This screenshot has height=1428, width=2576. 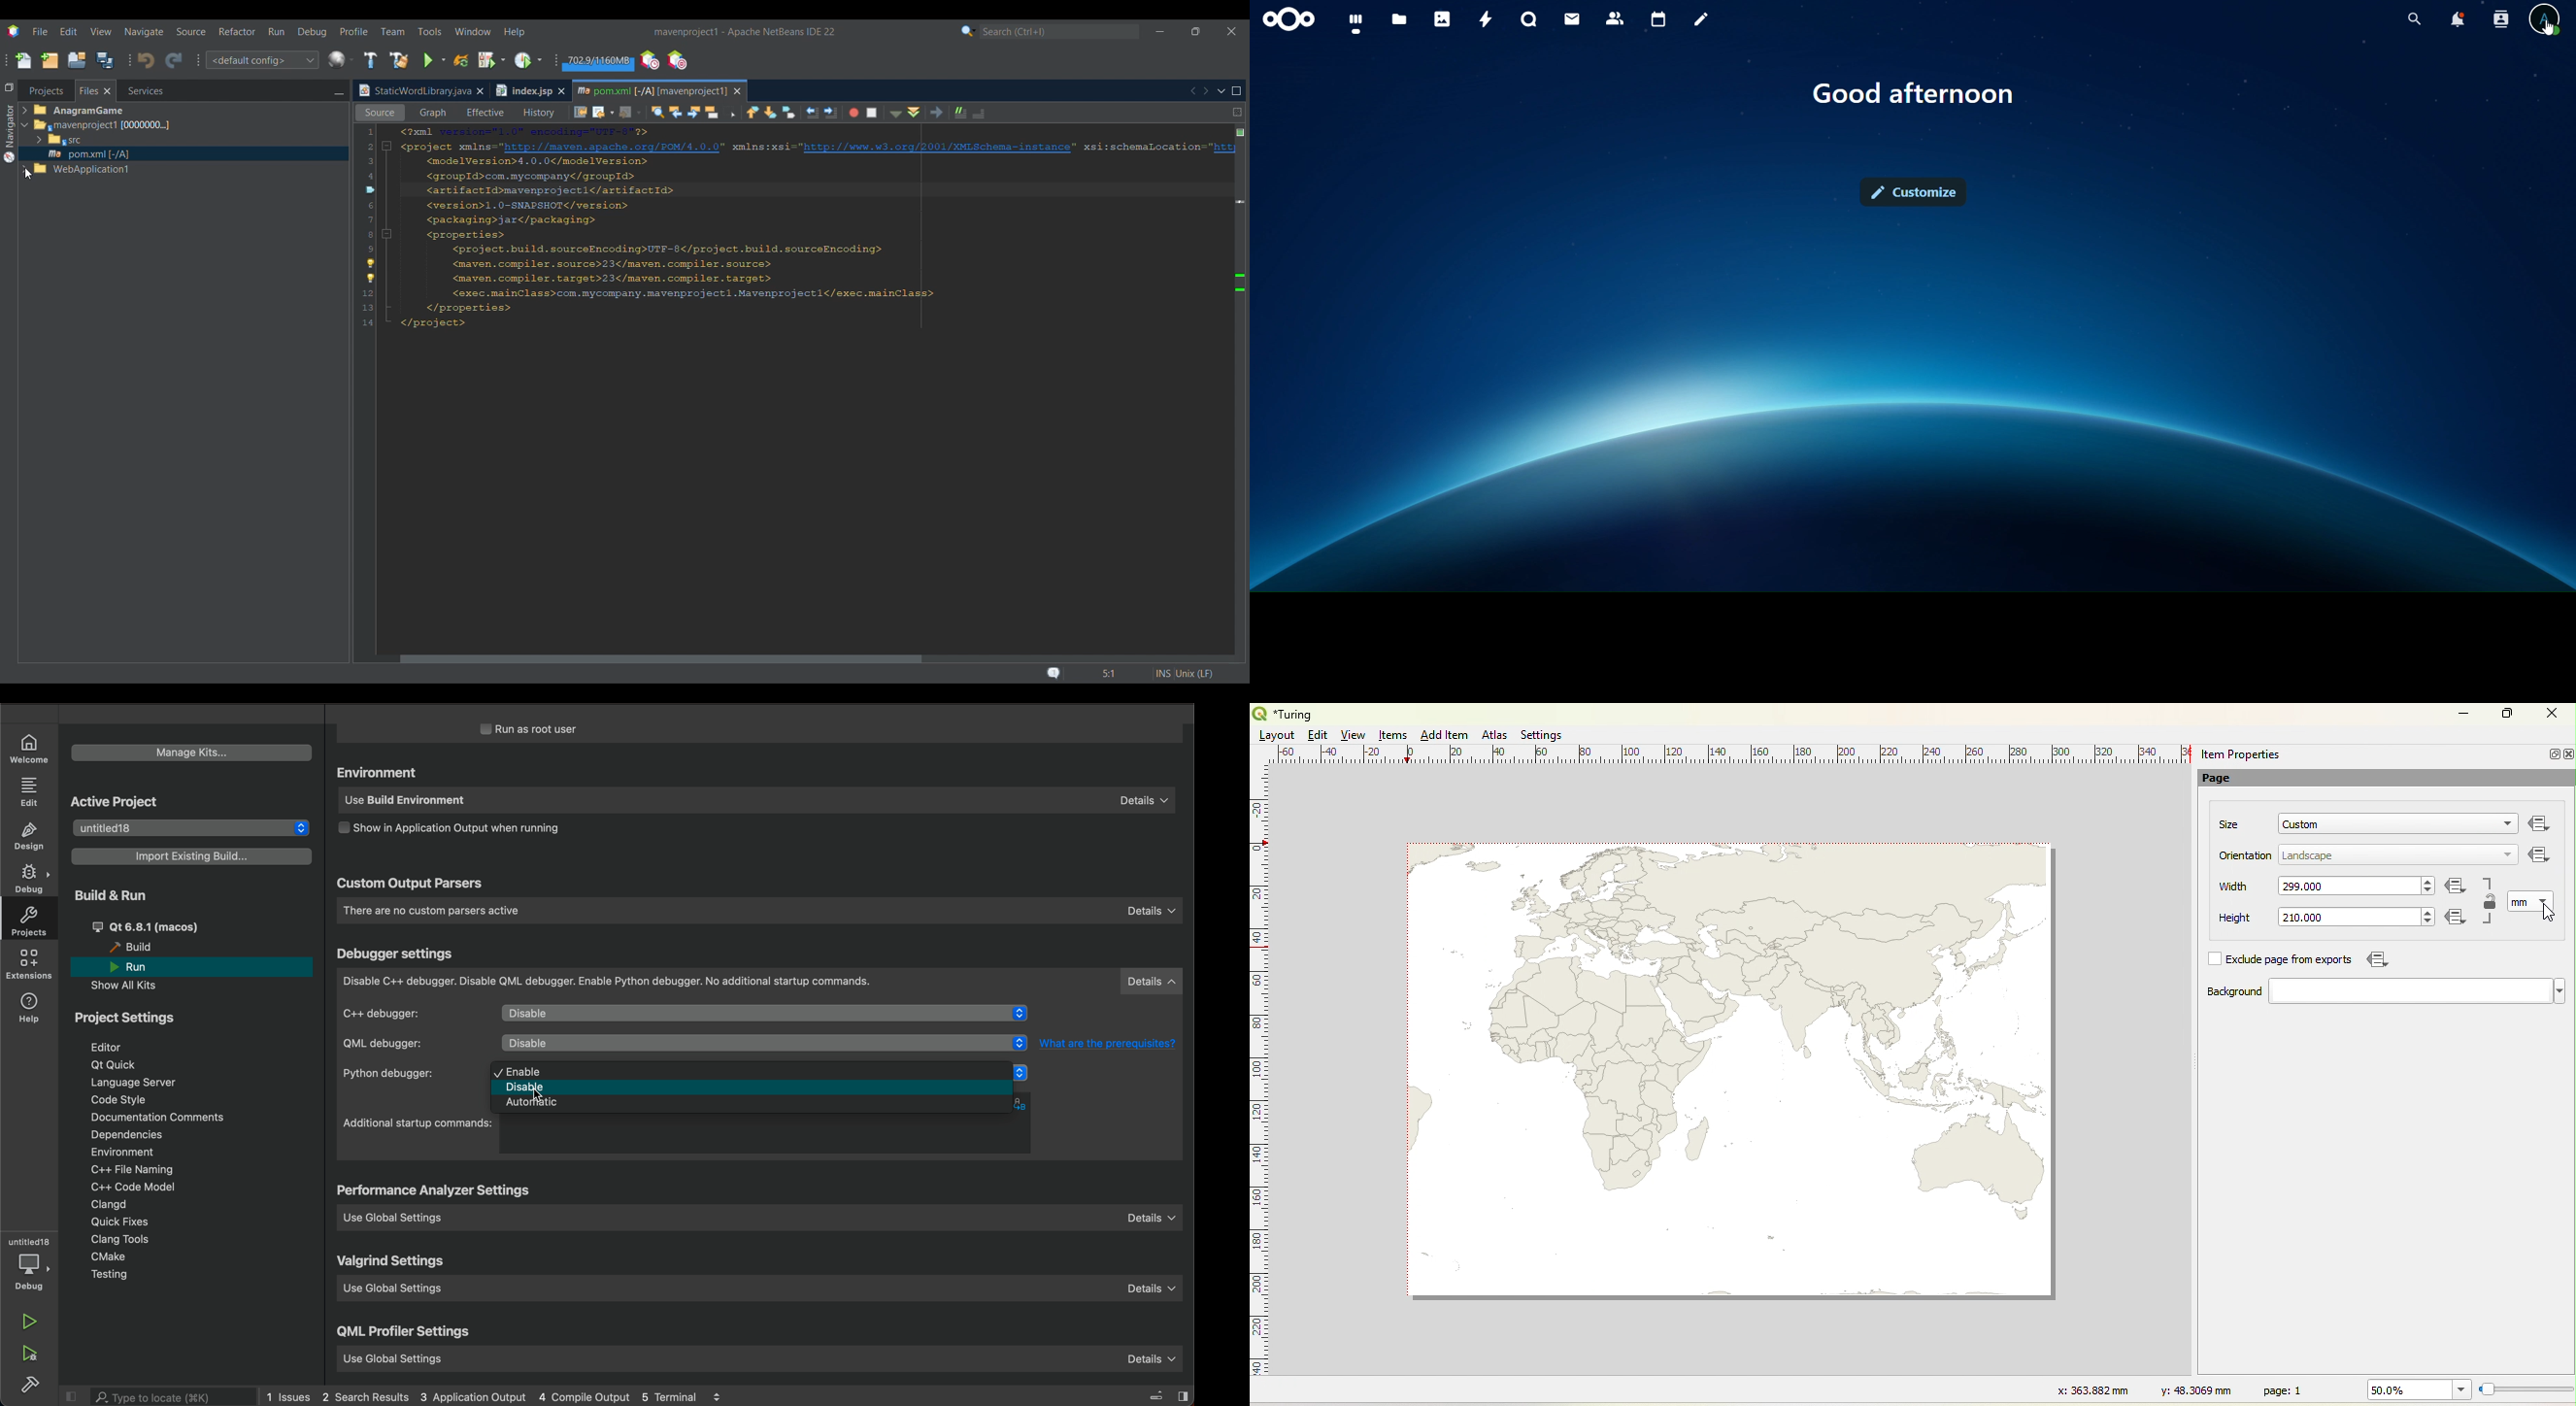 What do you see at coordinates (110, 1205) in the screenshot?
I see `clangd` at bounding box center [110, 1205].